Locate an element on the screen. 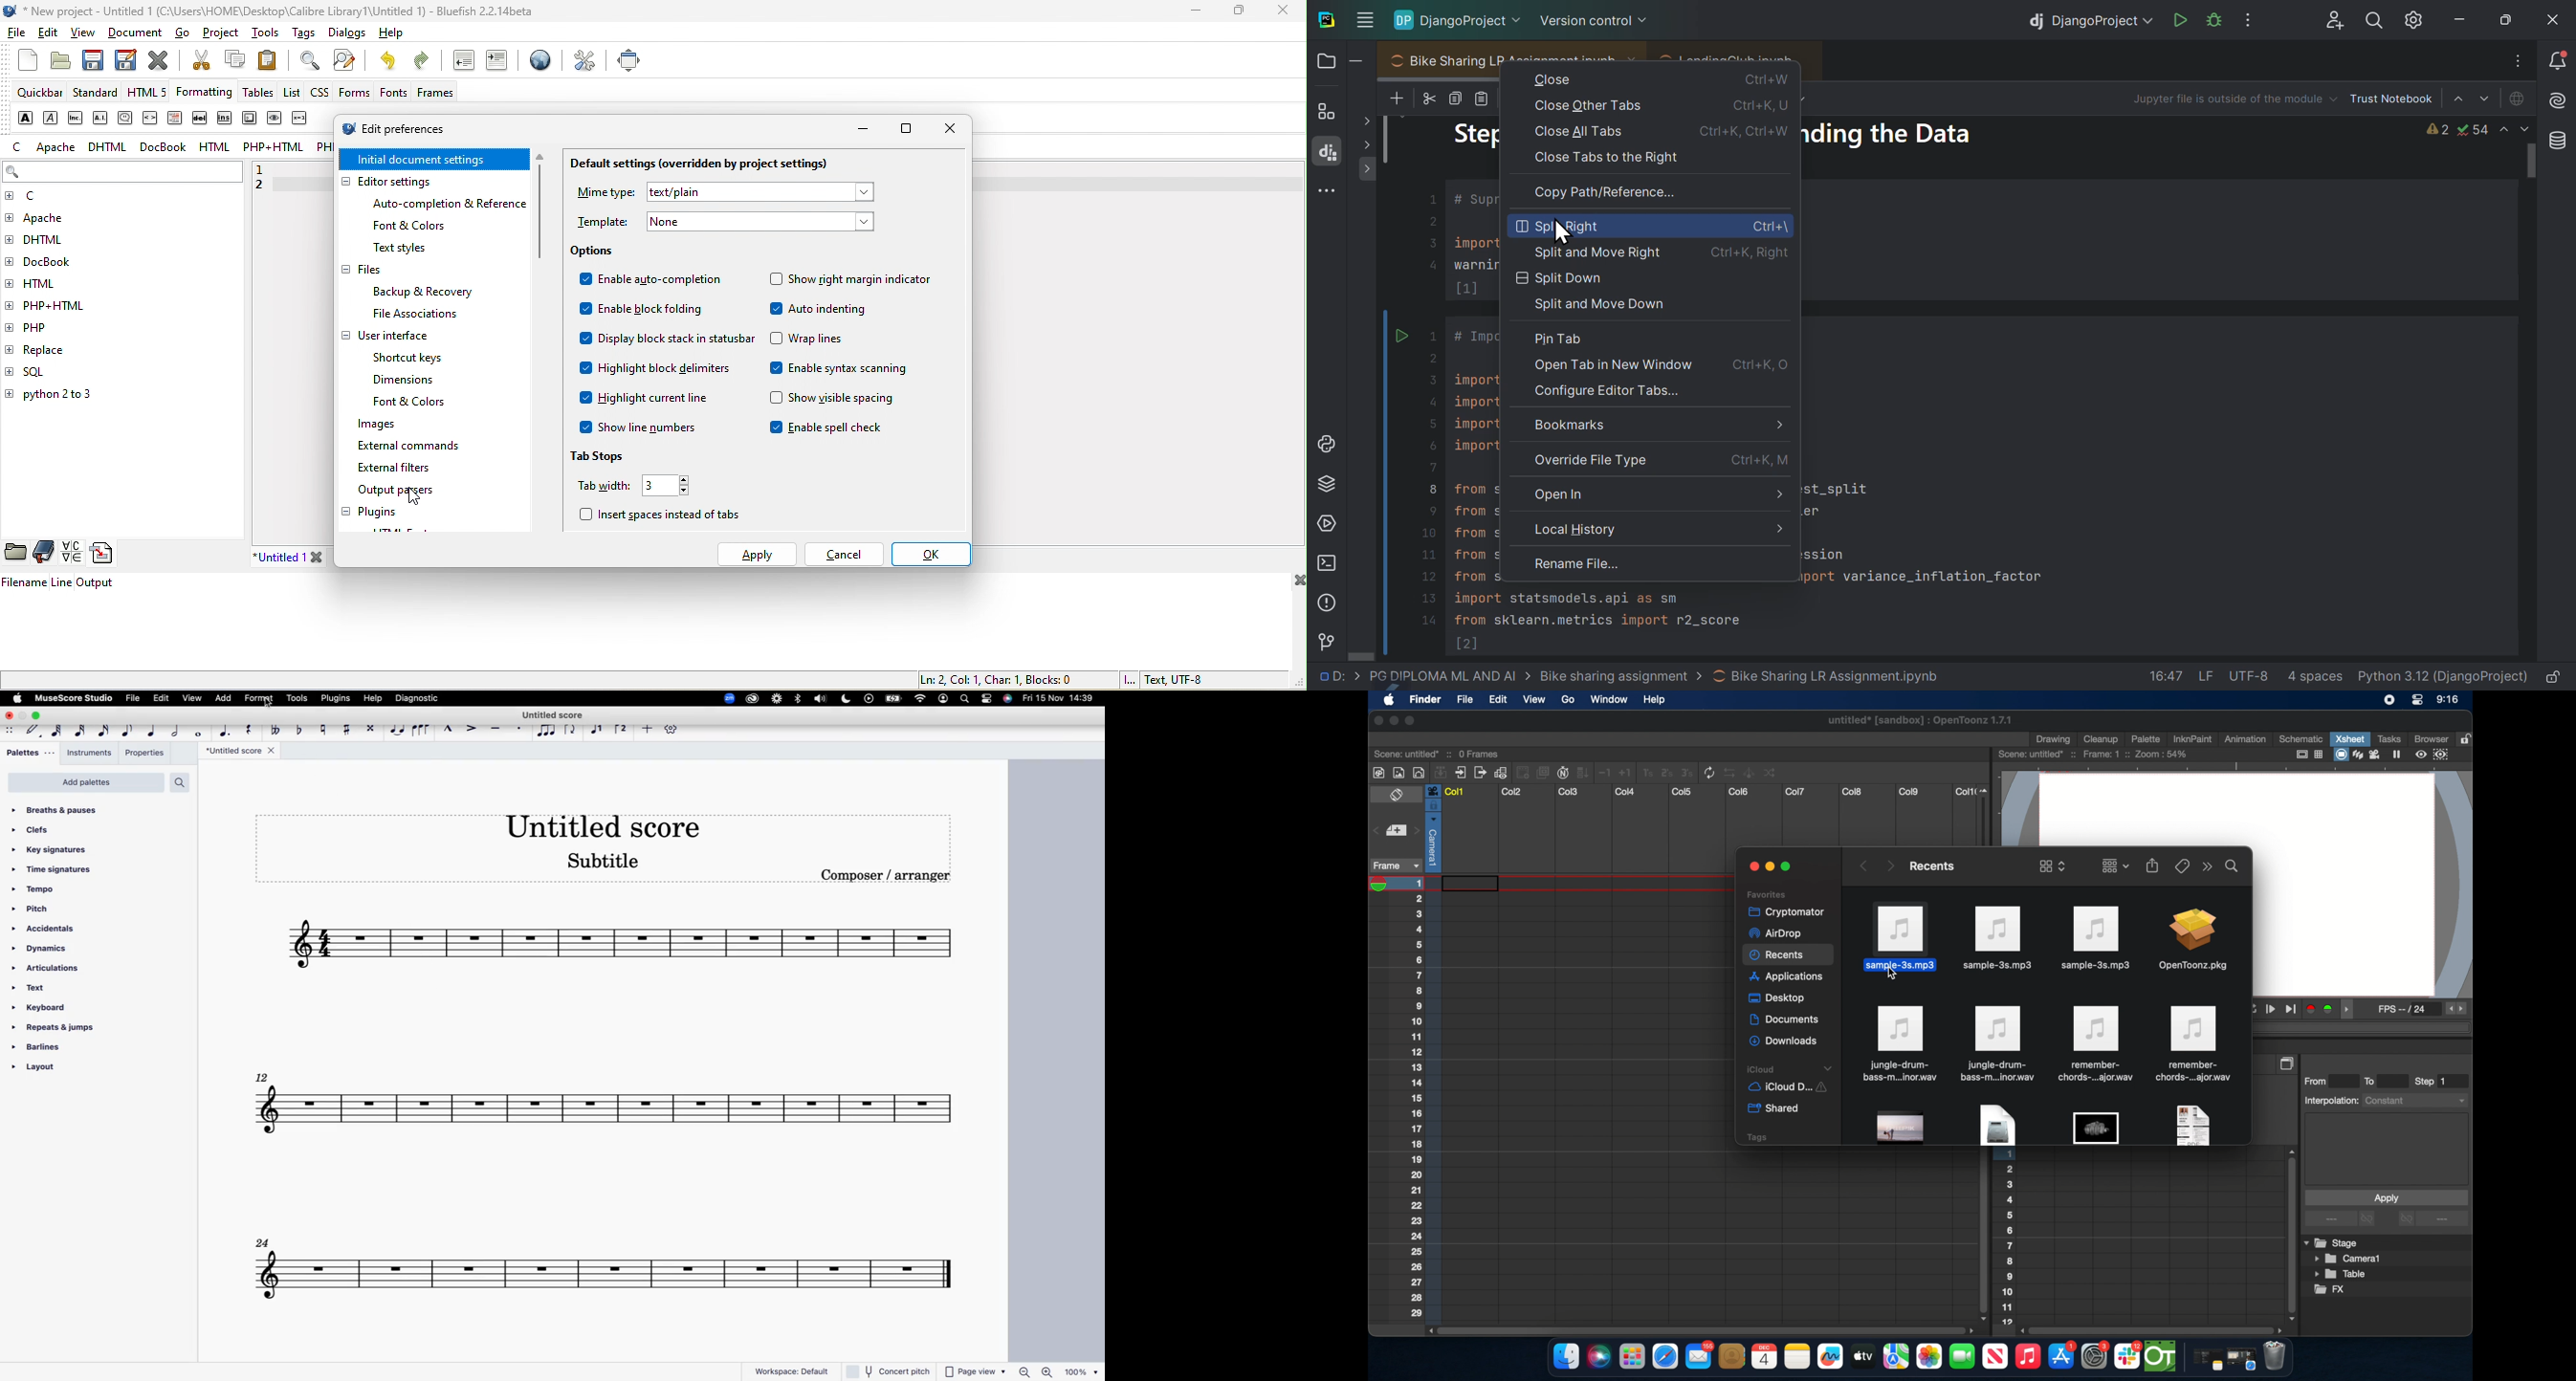 Image resolution: width=2576 pixels, height=1400 pixels. c is located at coordinates (36, 197).